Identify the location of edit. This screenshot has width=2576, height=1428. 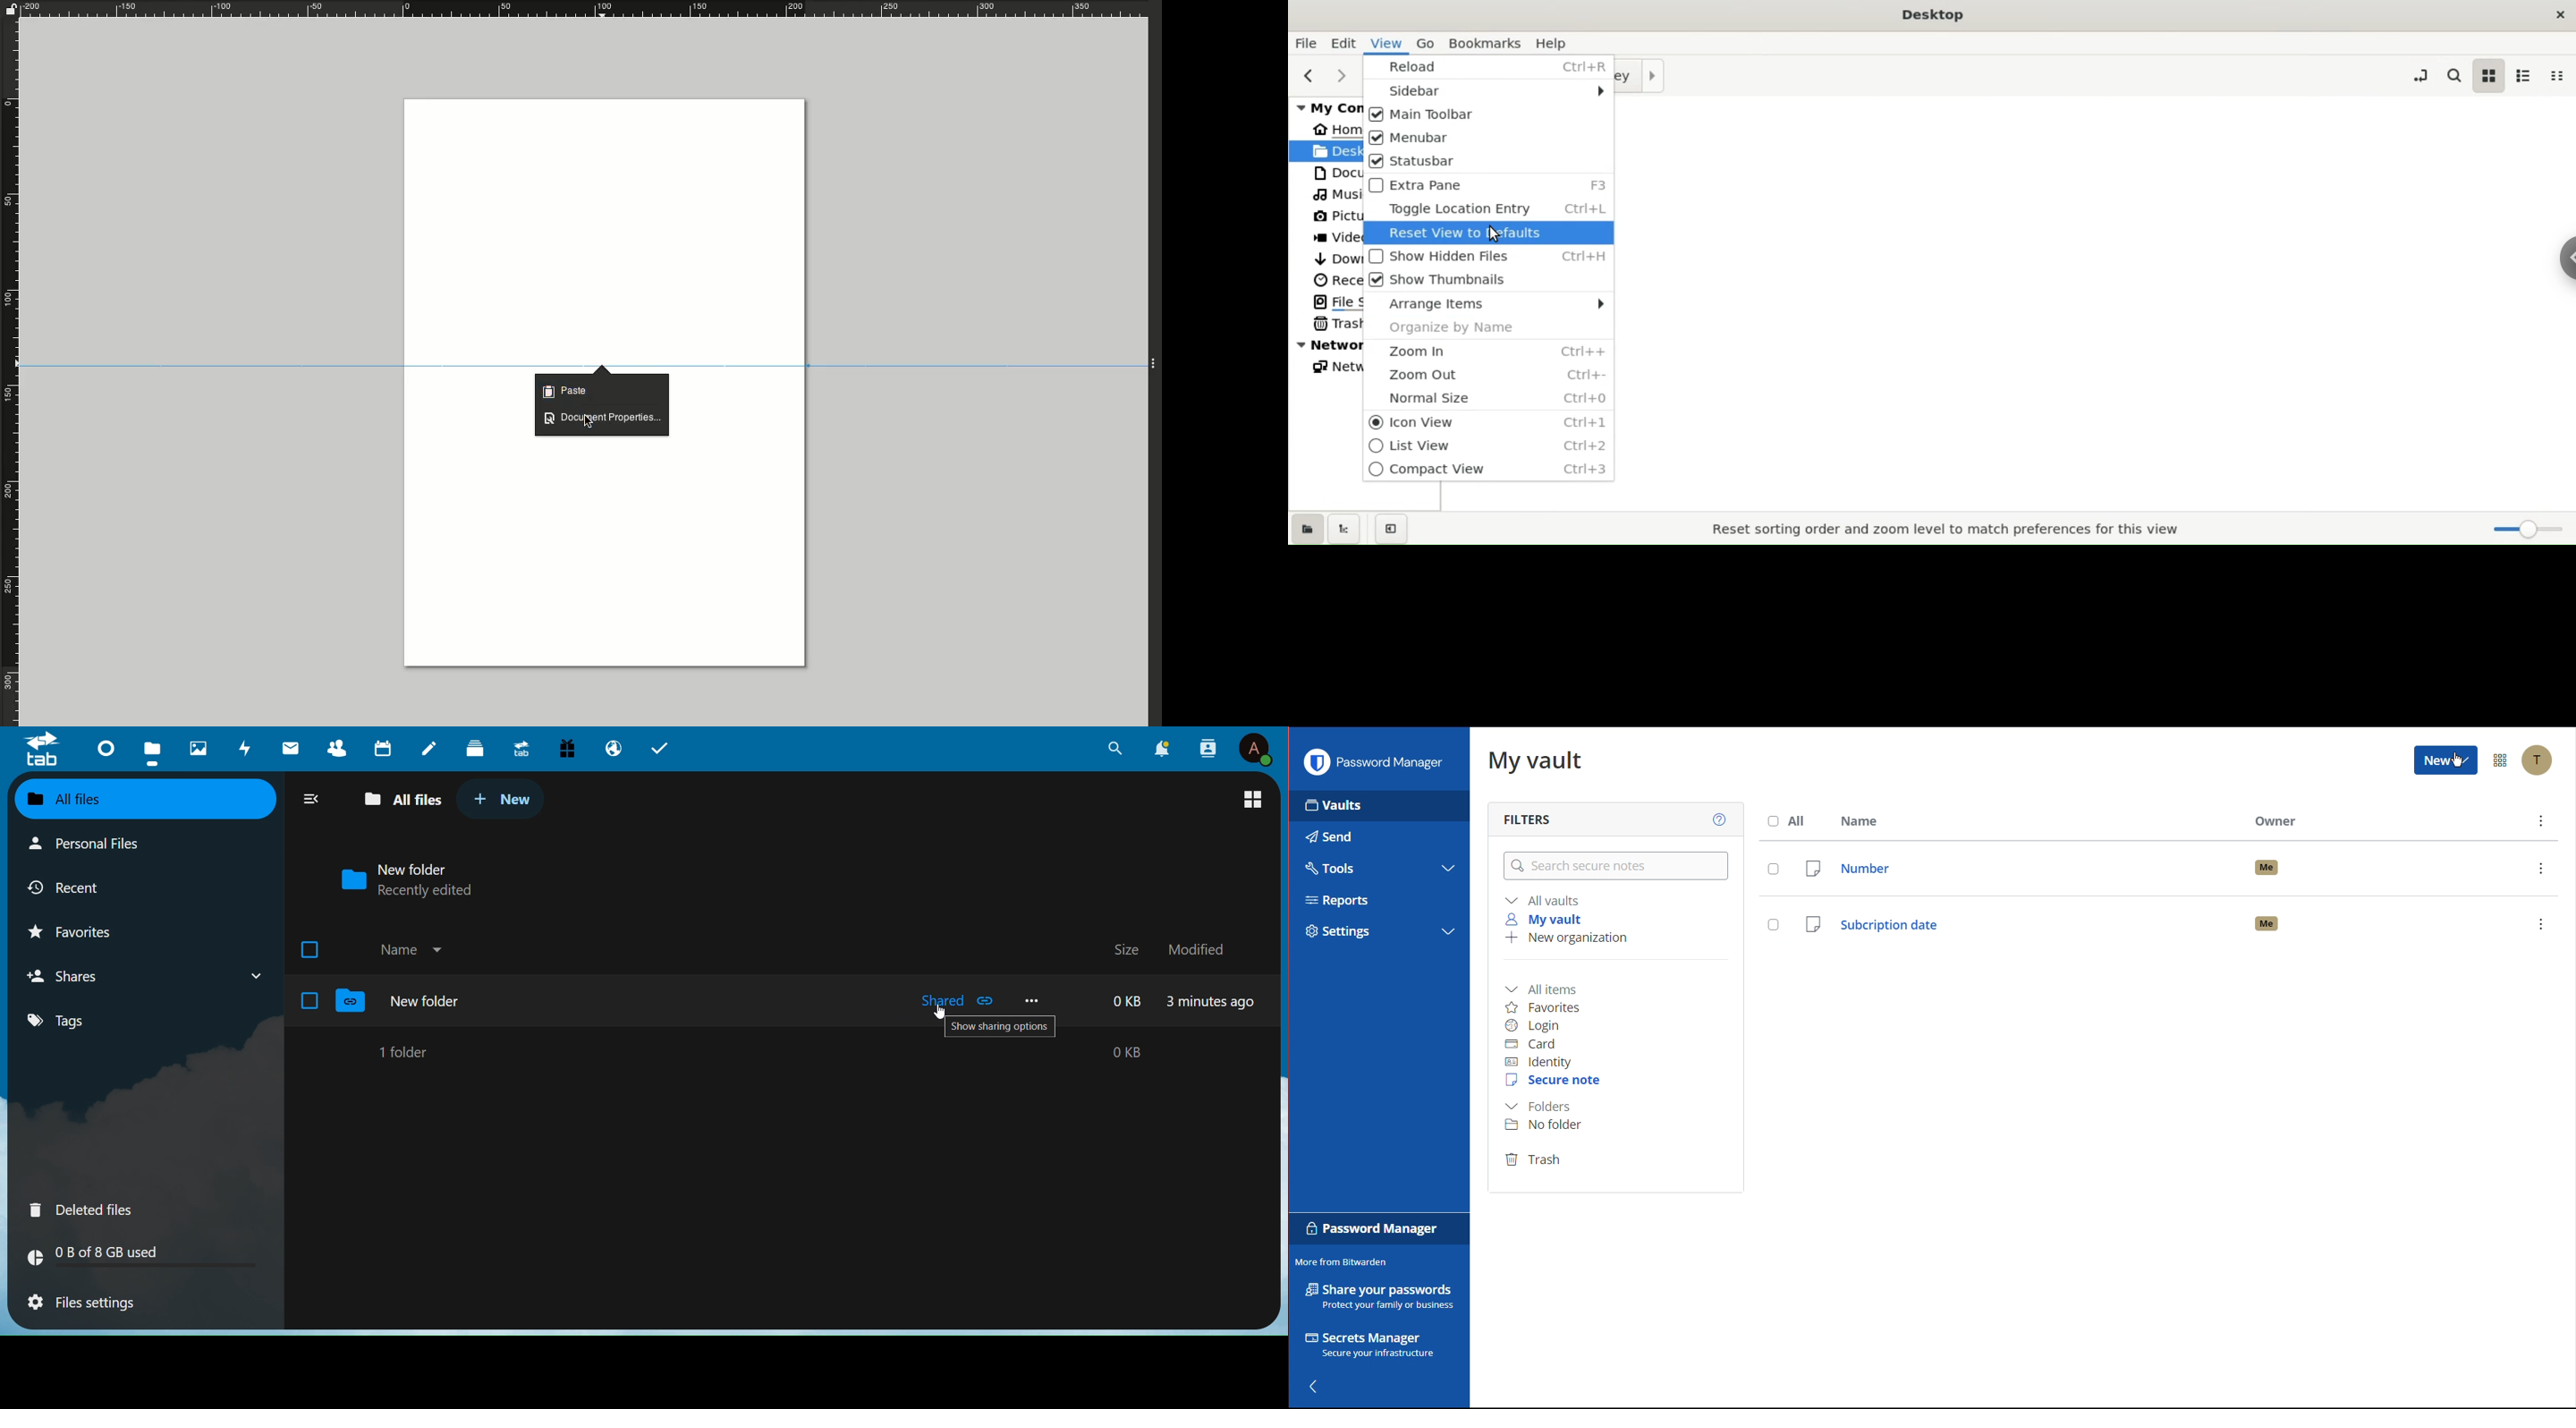
(1347, 43).